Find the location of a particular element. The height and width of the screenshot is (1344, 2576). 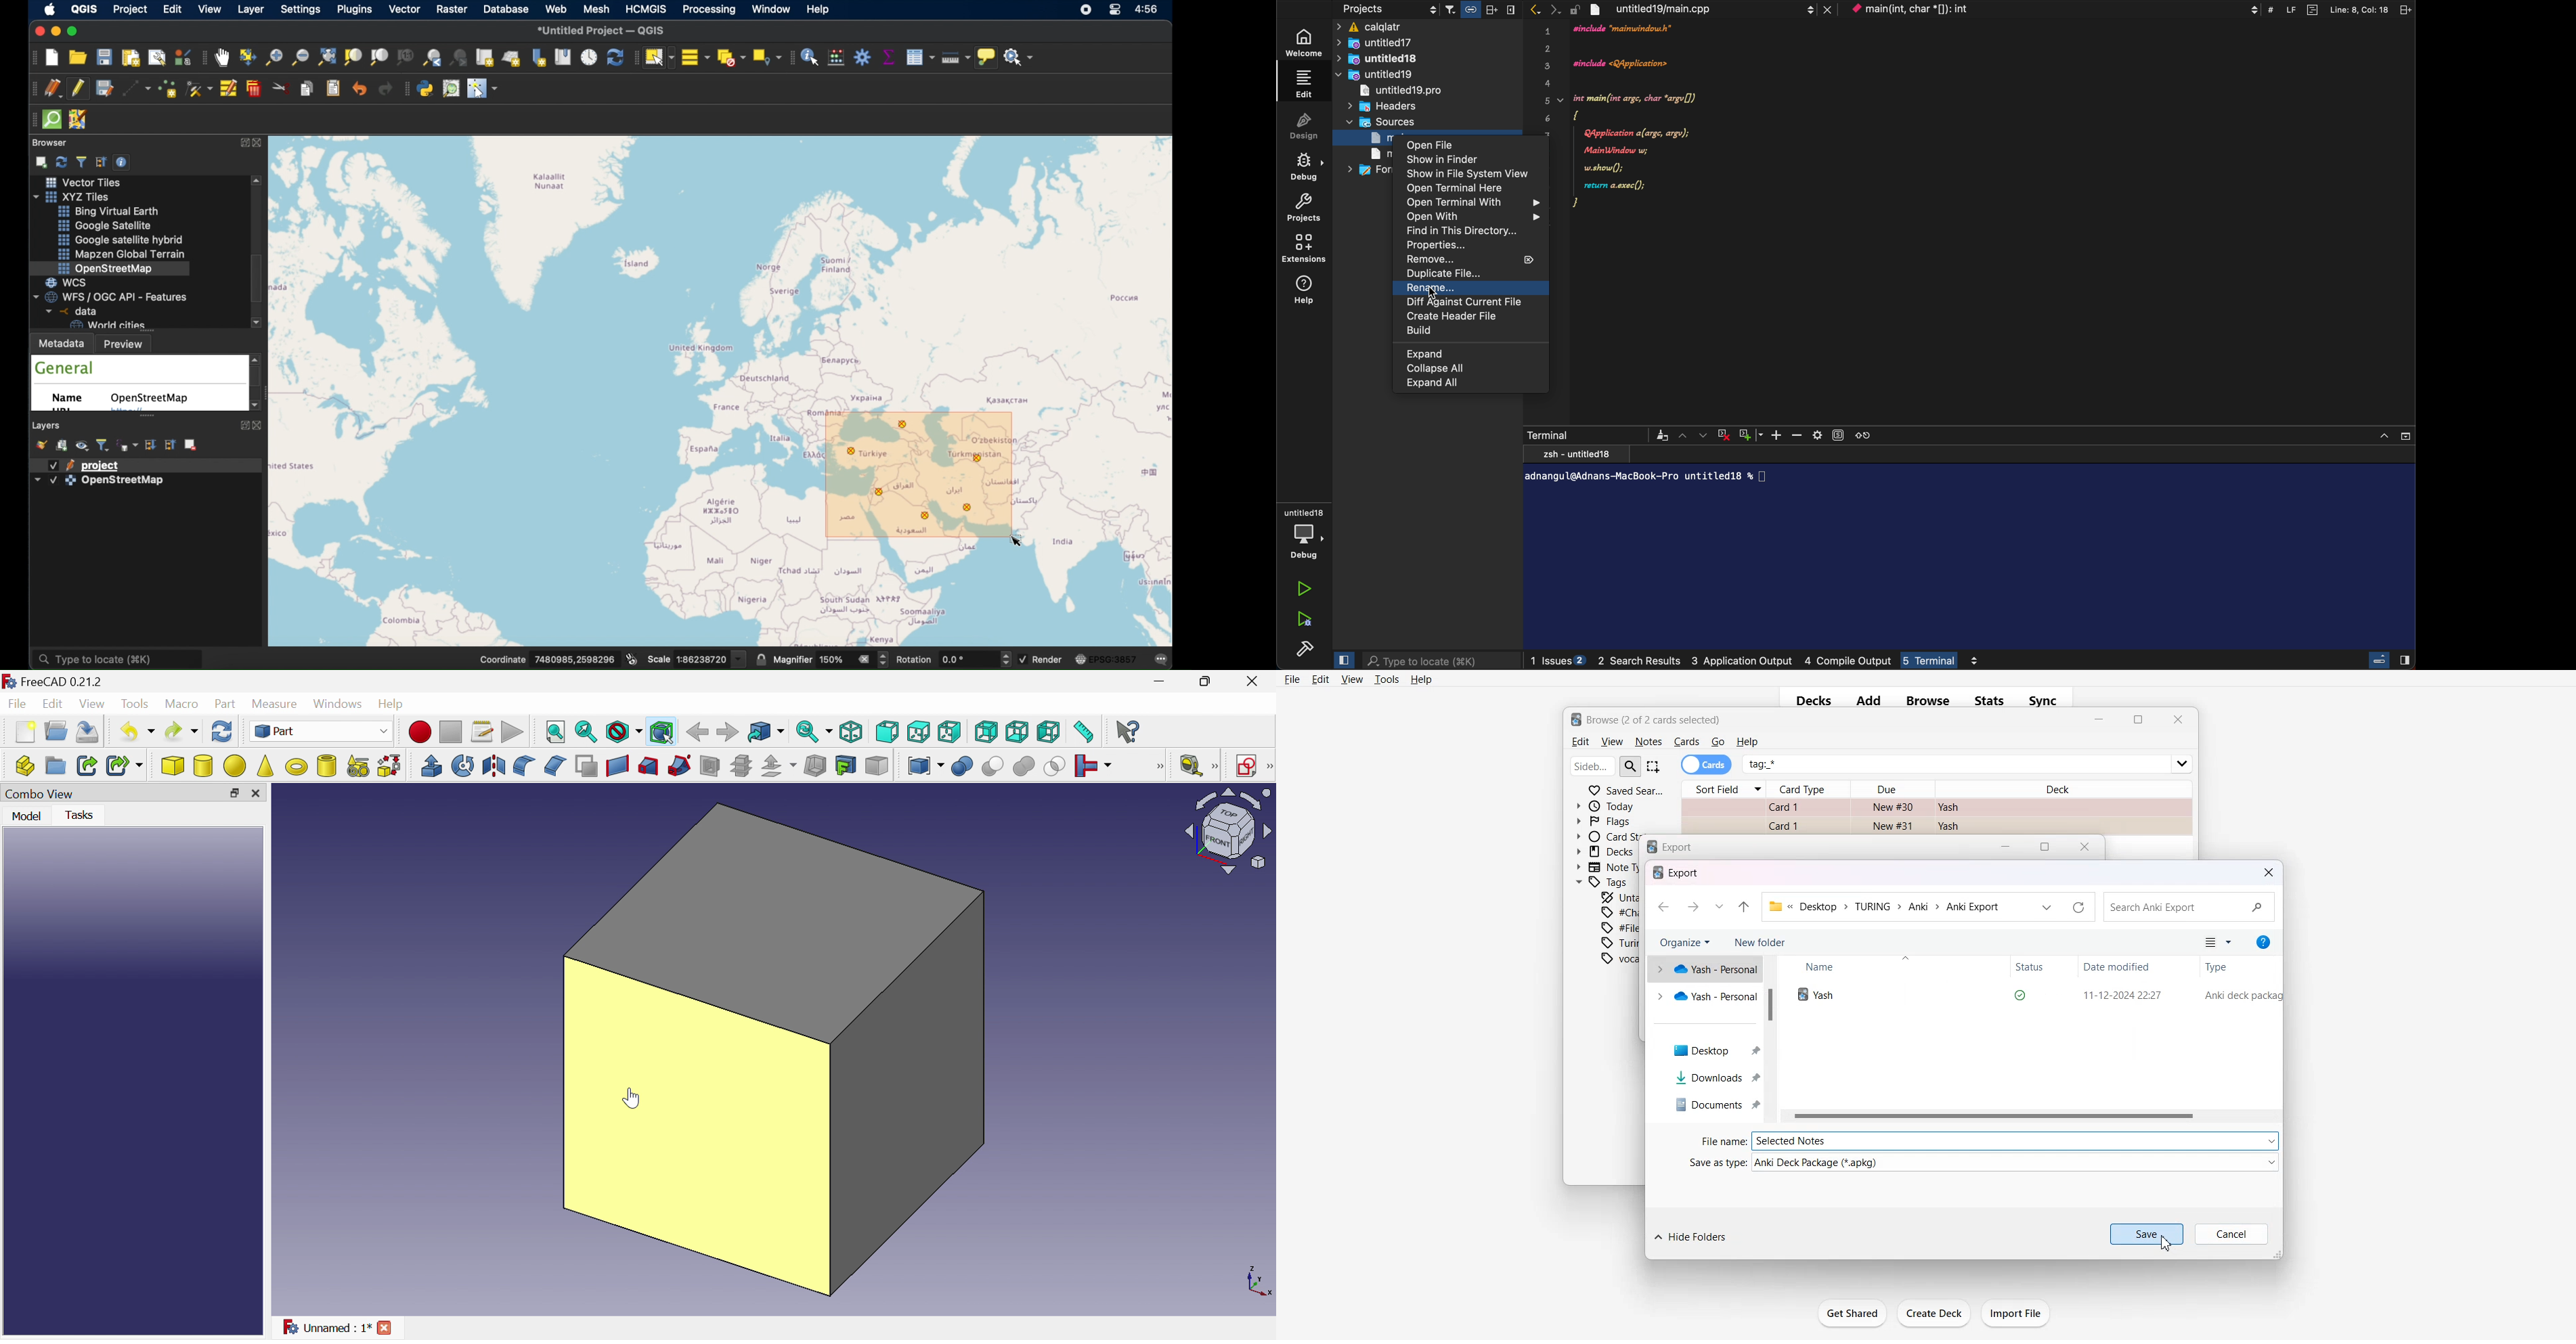

Measure is located at coordinates (277, 703).